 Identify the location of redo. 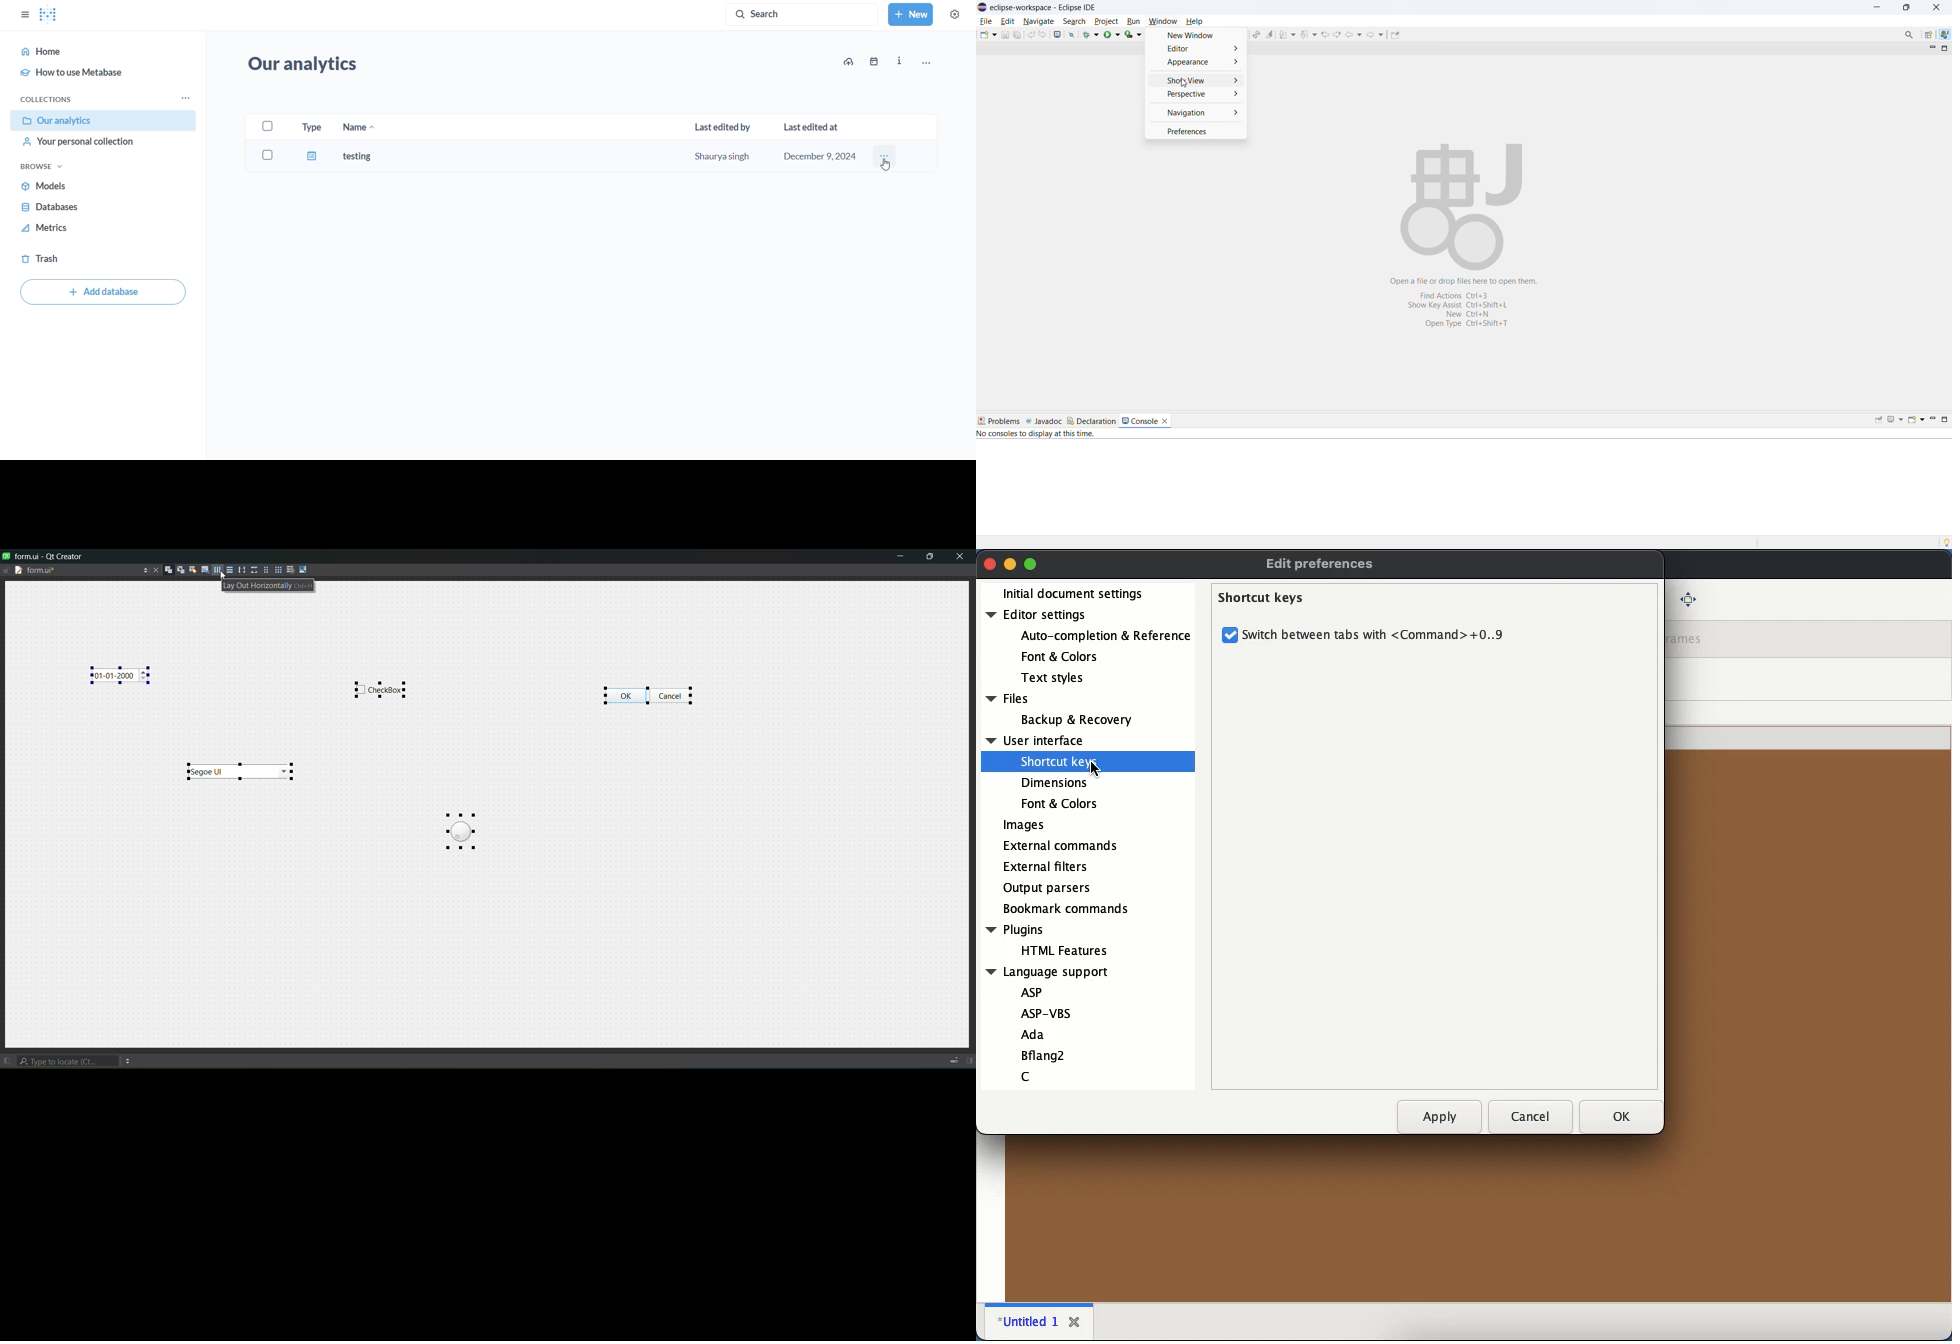
(1042, 34).